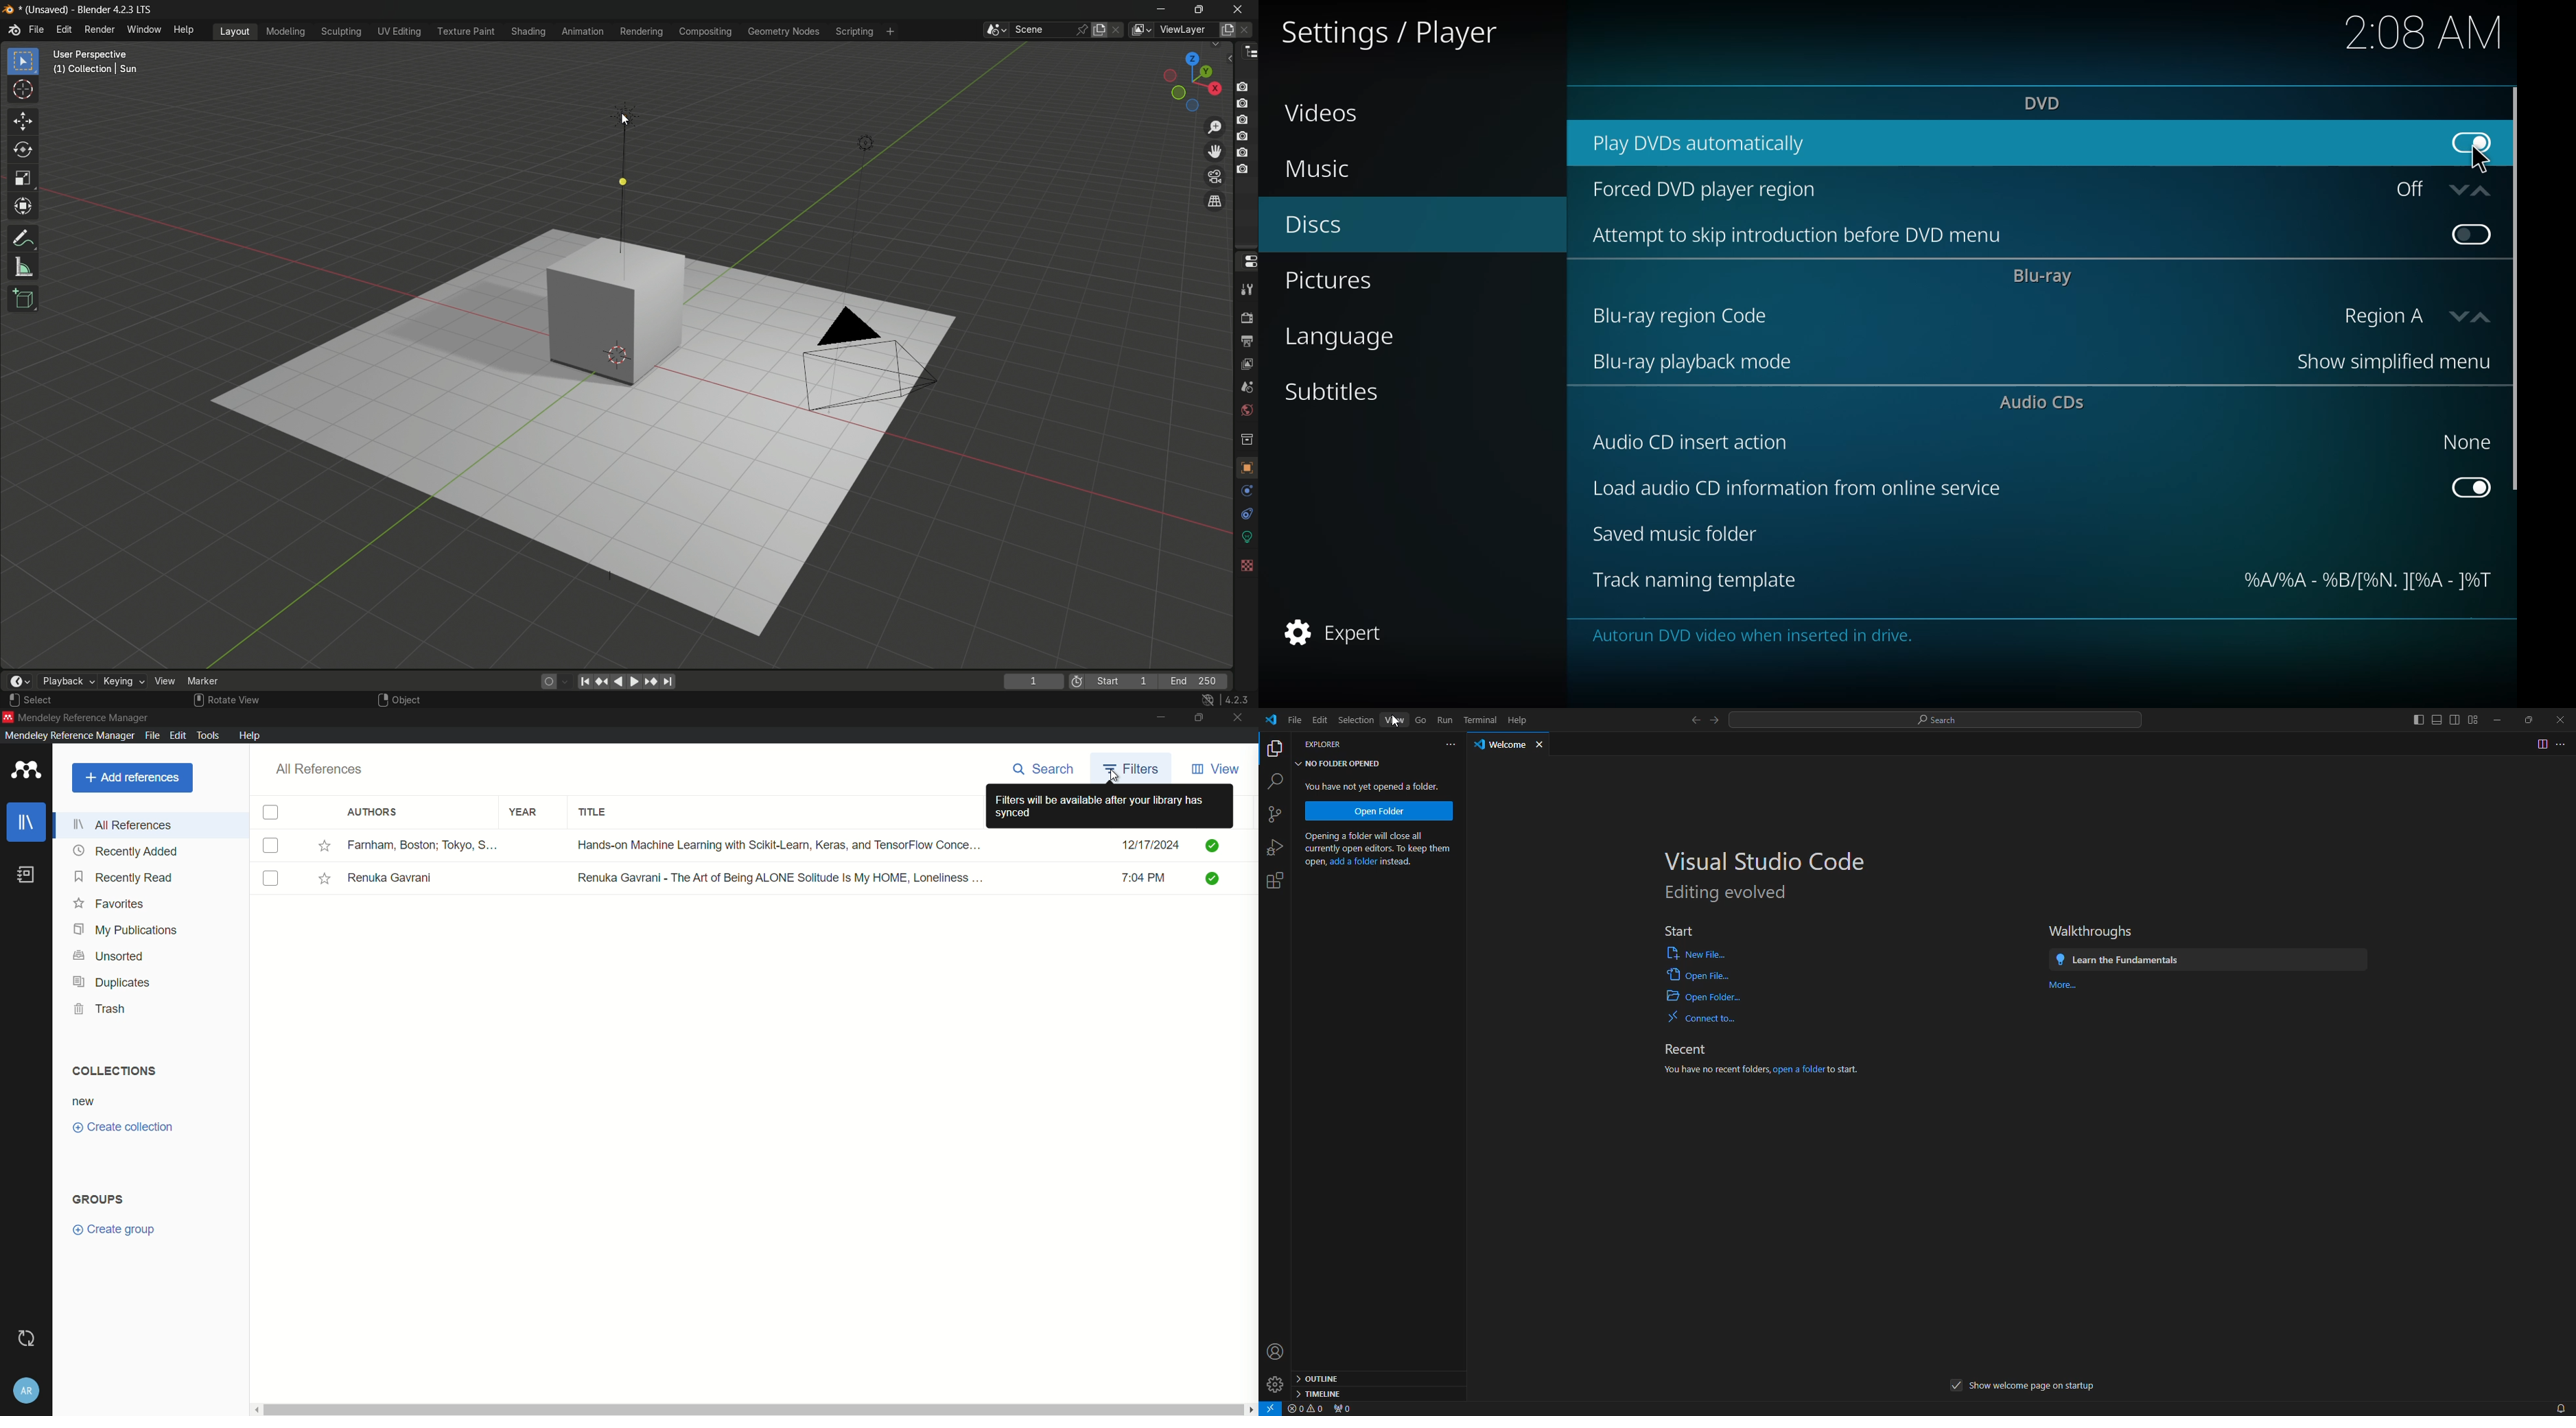 The image size is (2576, 1428). What do you see at coordinates (1035, 680) in the screenshot?
I see `1` at bounding box center [1035, 680].